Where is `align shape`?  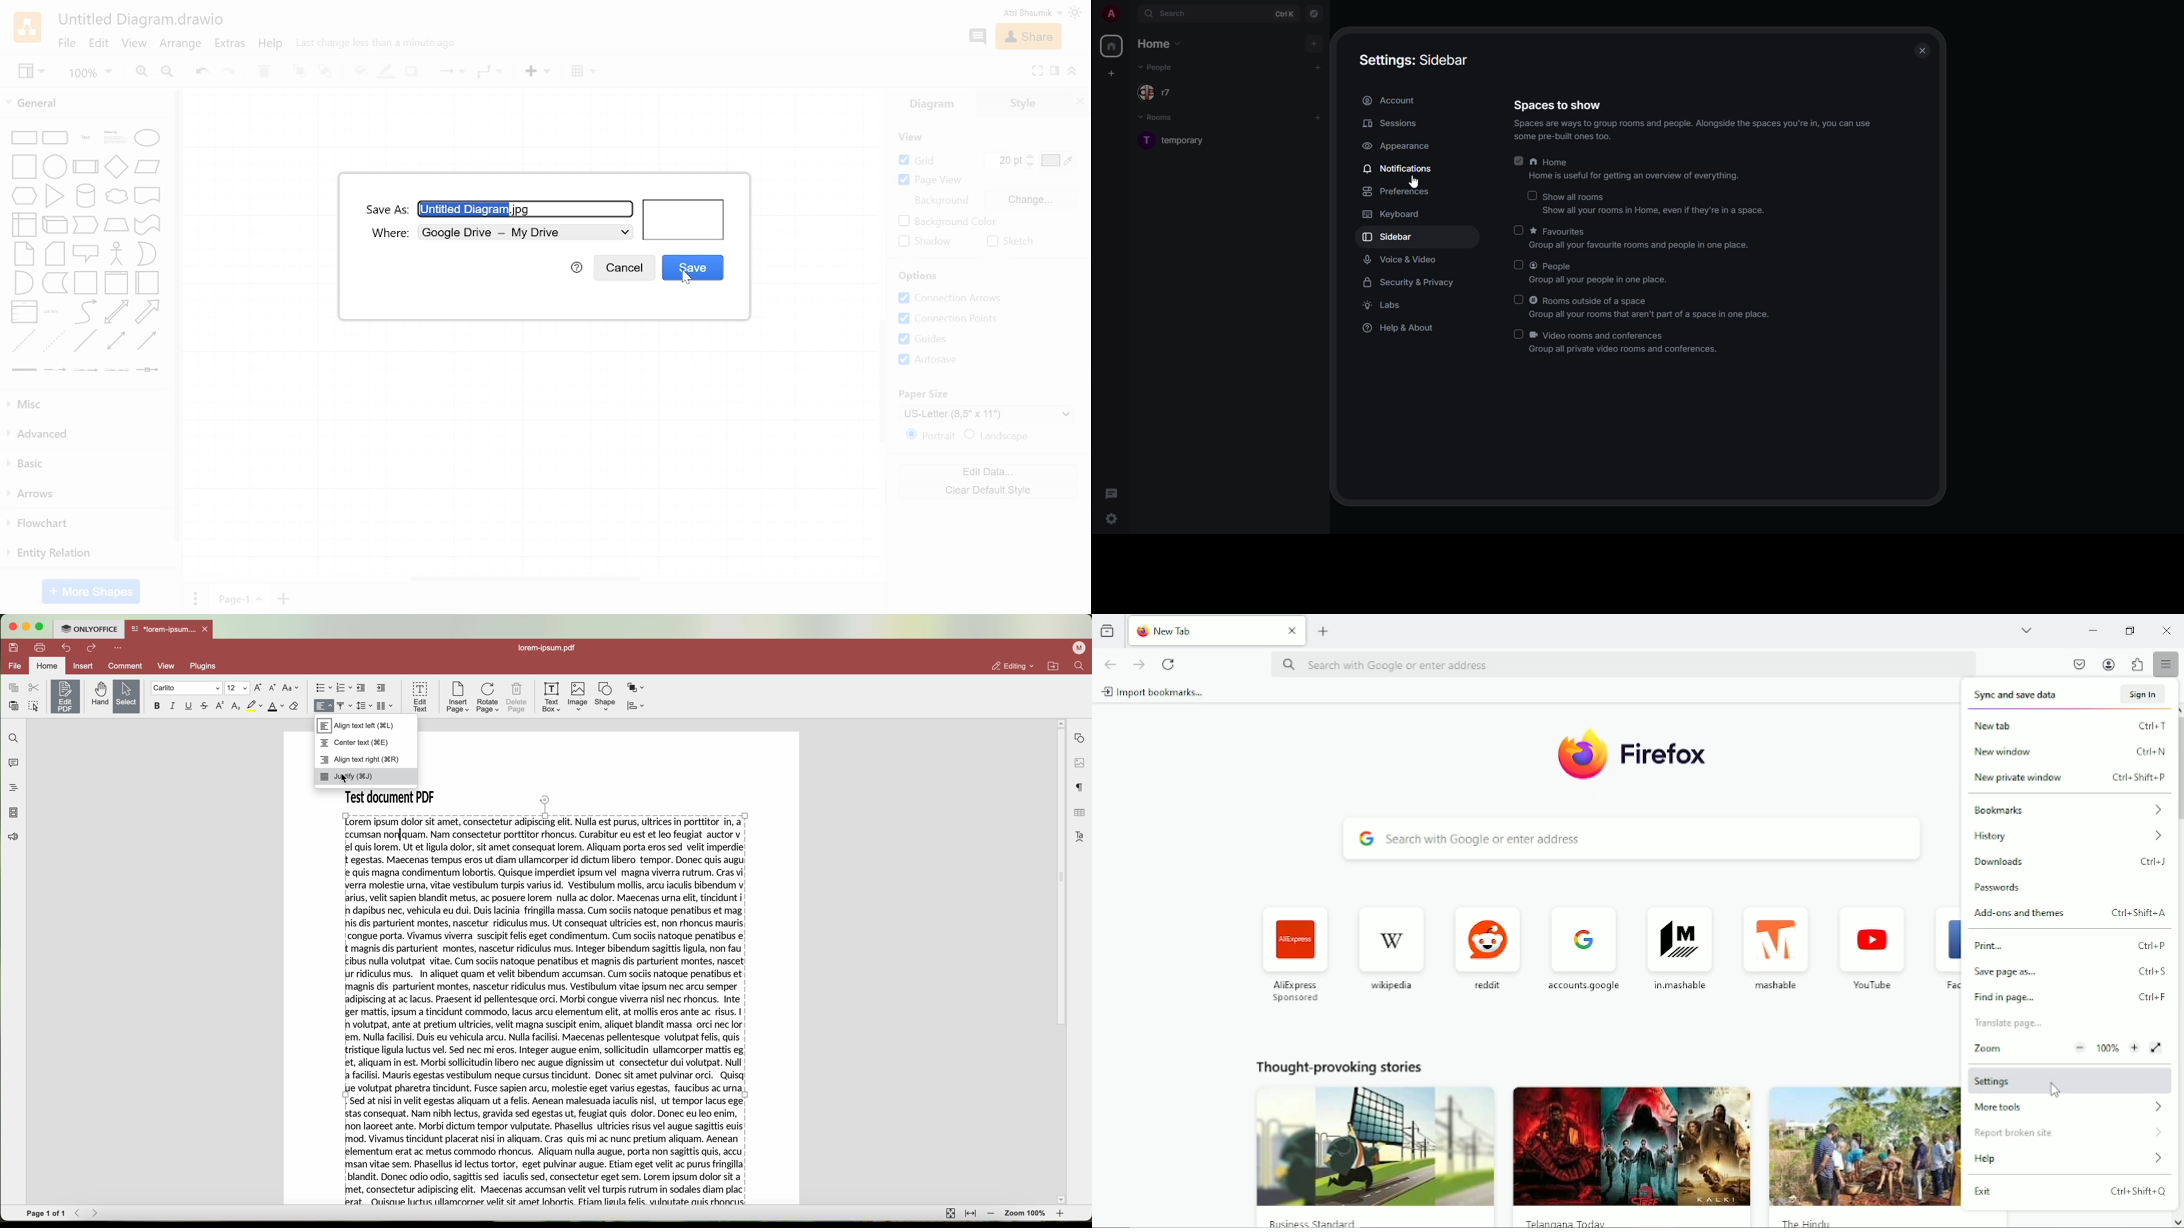
align shape is located at coordinates (637, 705).